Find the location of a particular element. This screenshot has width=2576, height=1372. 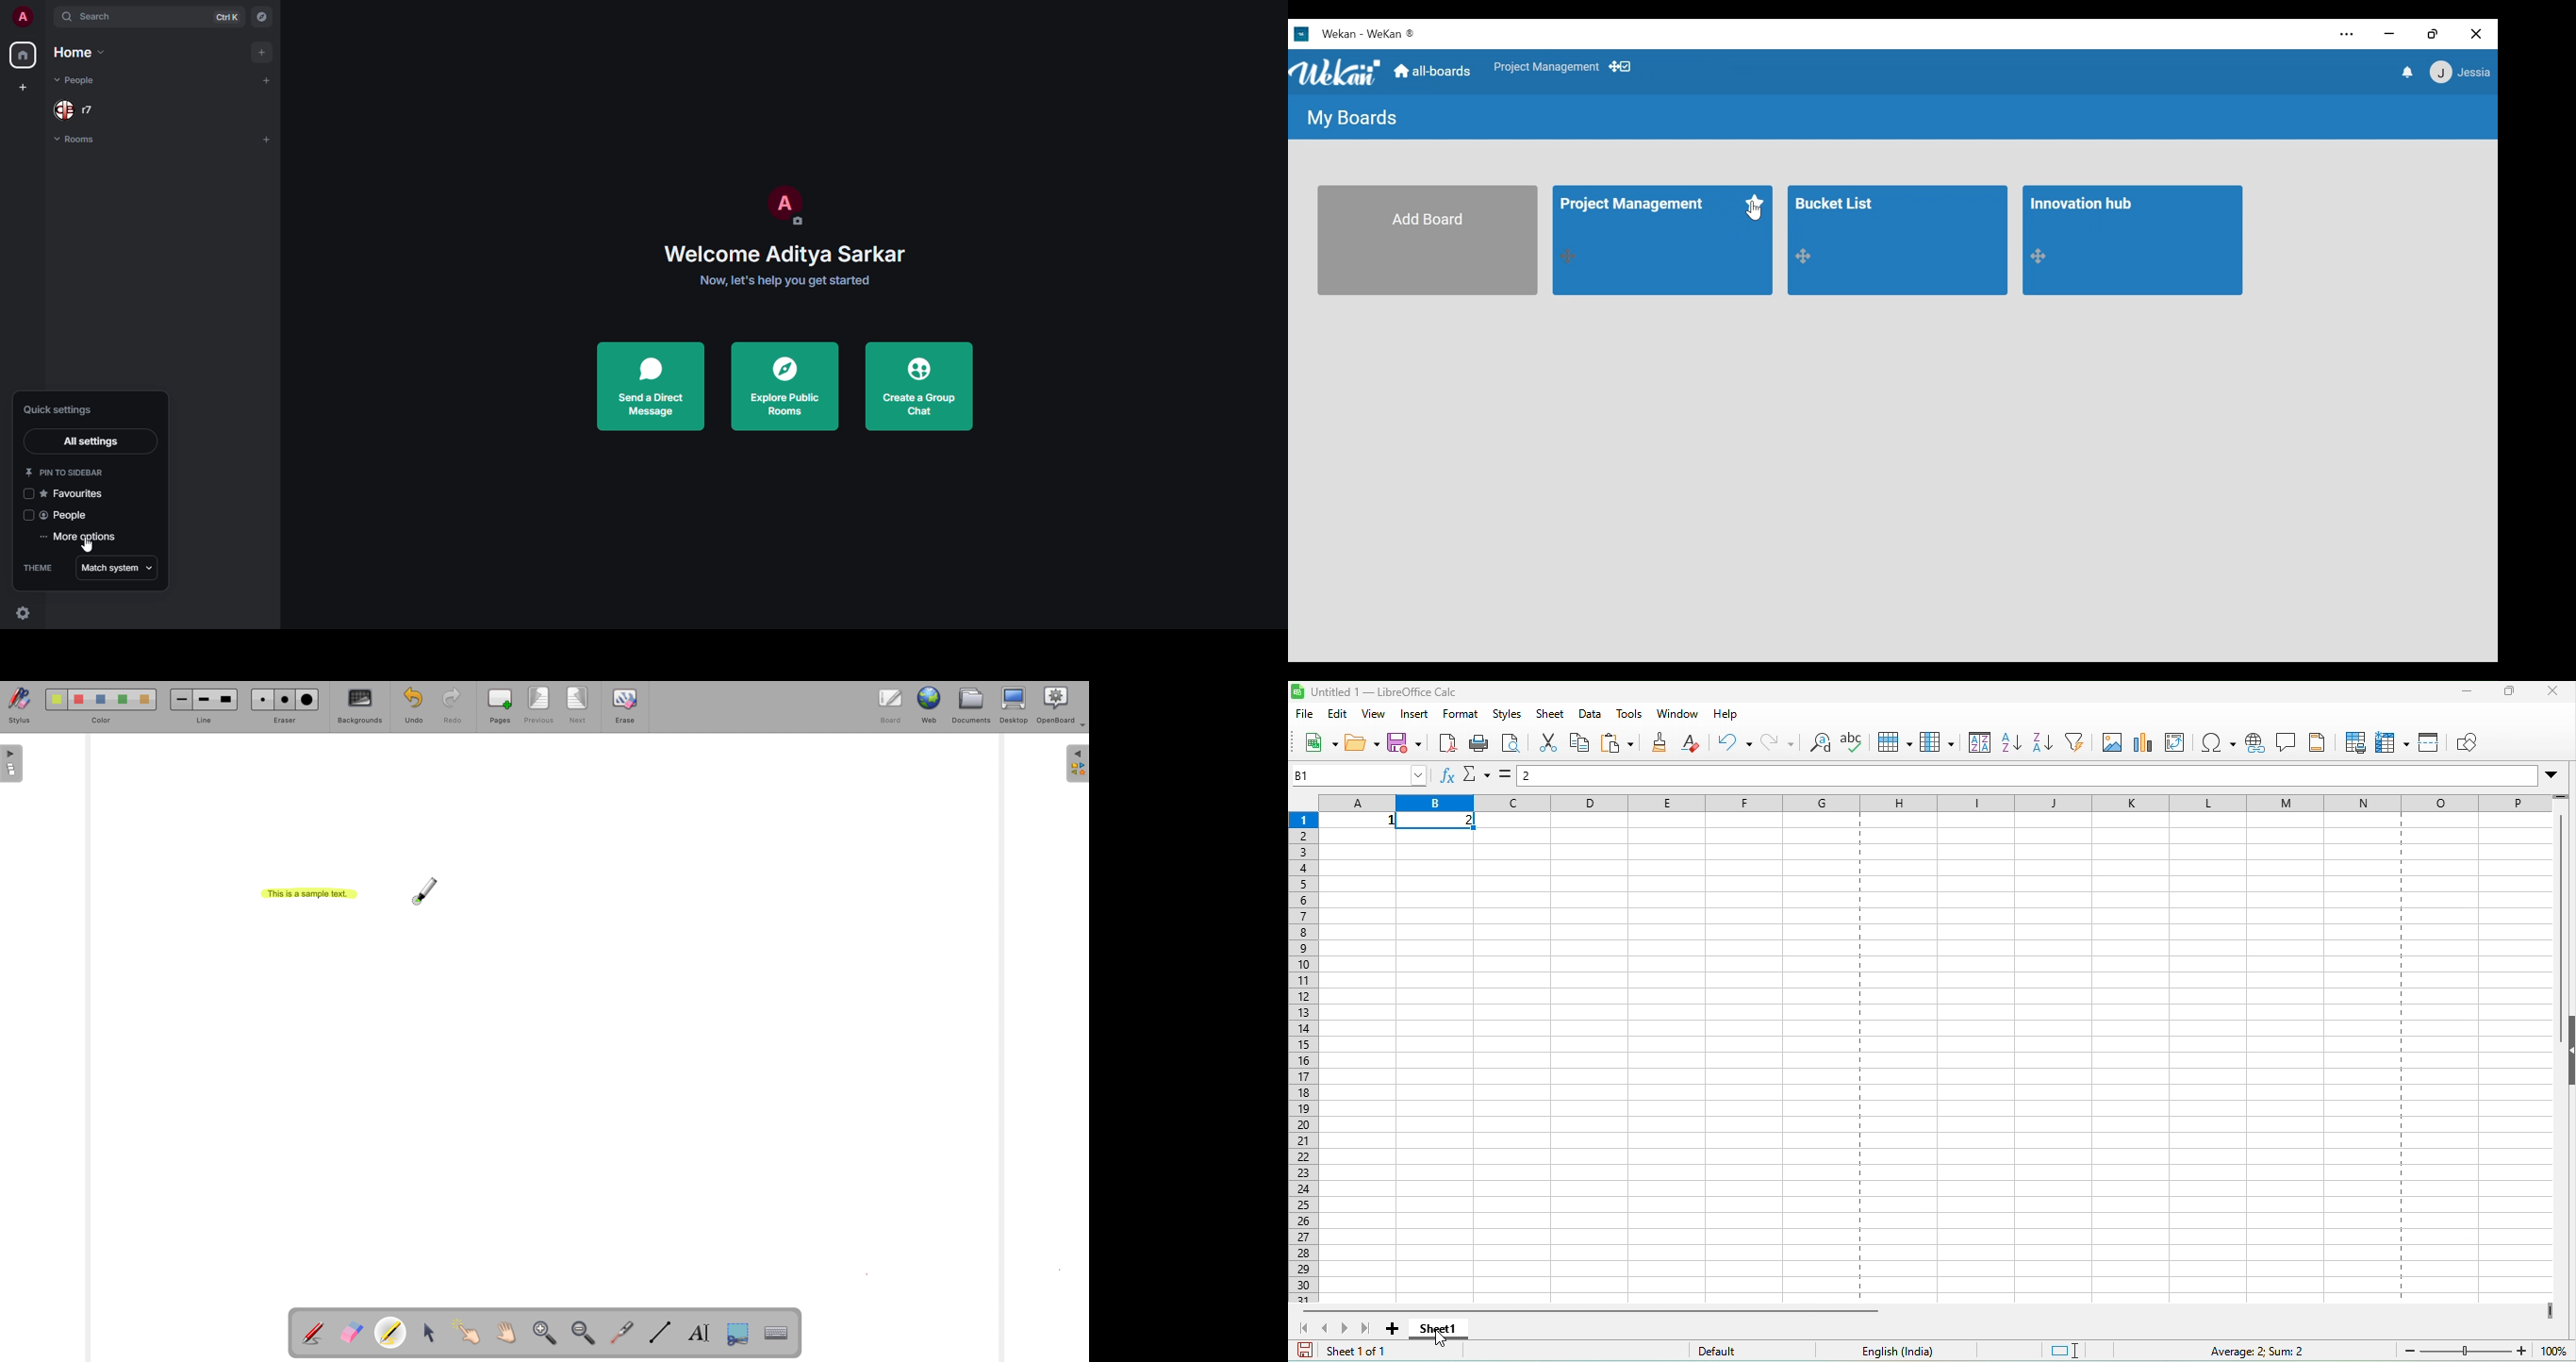

all settings is located at coordinates (91, 442).